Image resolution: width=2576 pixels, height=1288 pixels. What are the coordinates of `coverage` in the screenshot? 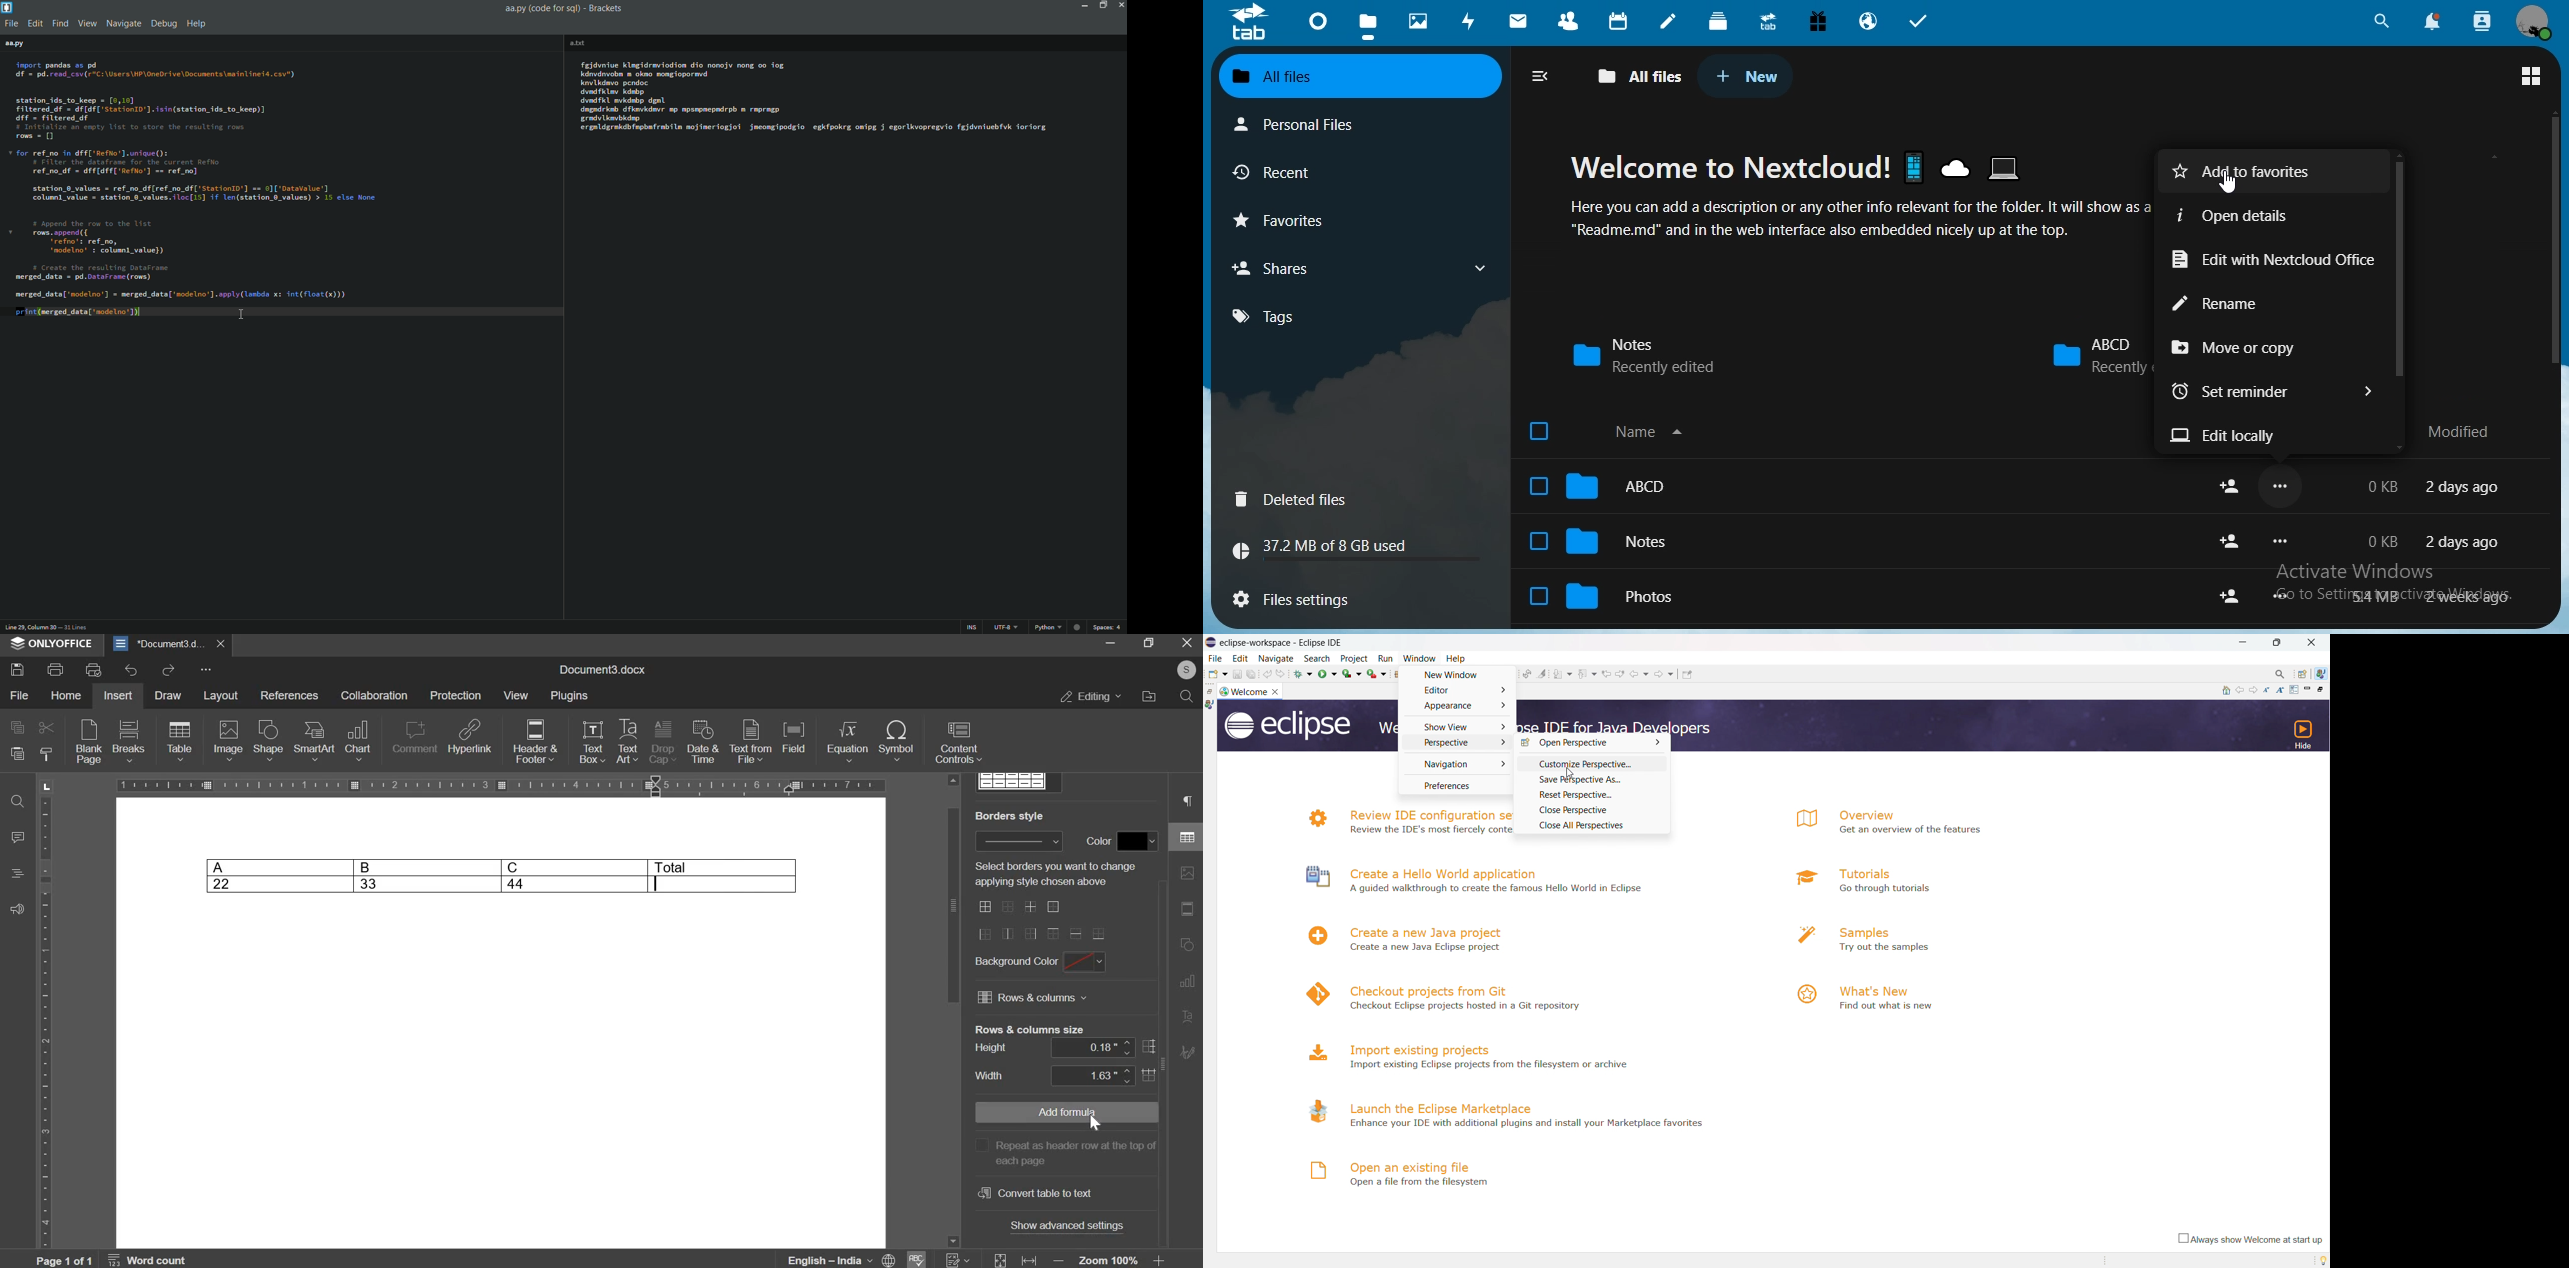 It's located at (1352, 673).